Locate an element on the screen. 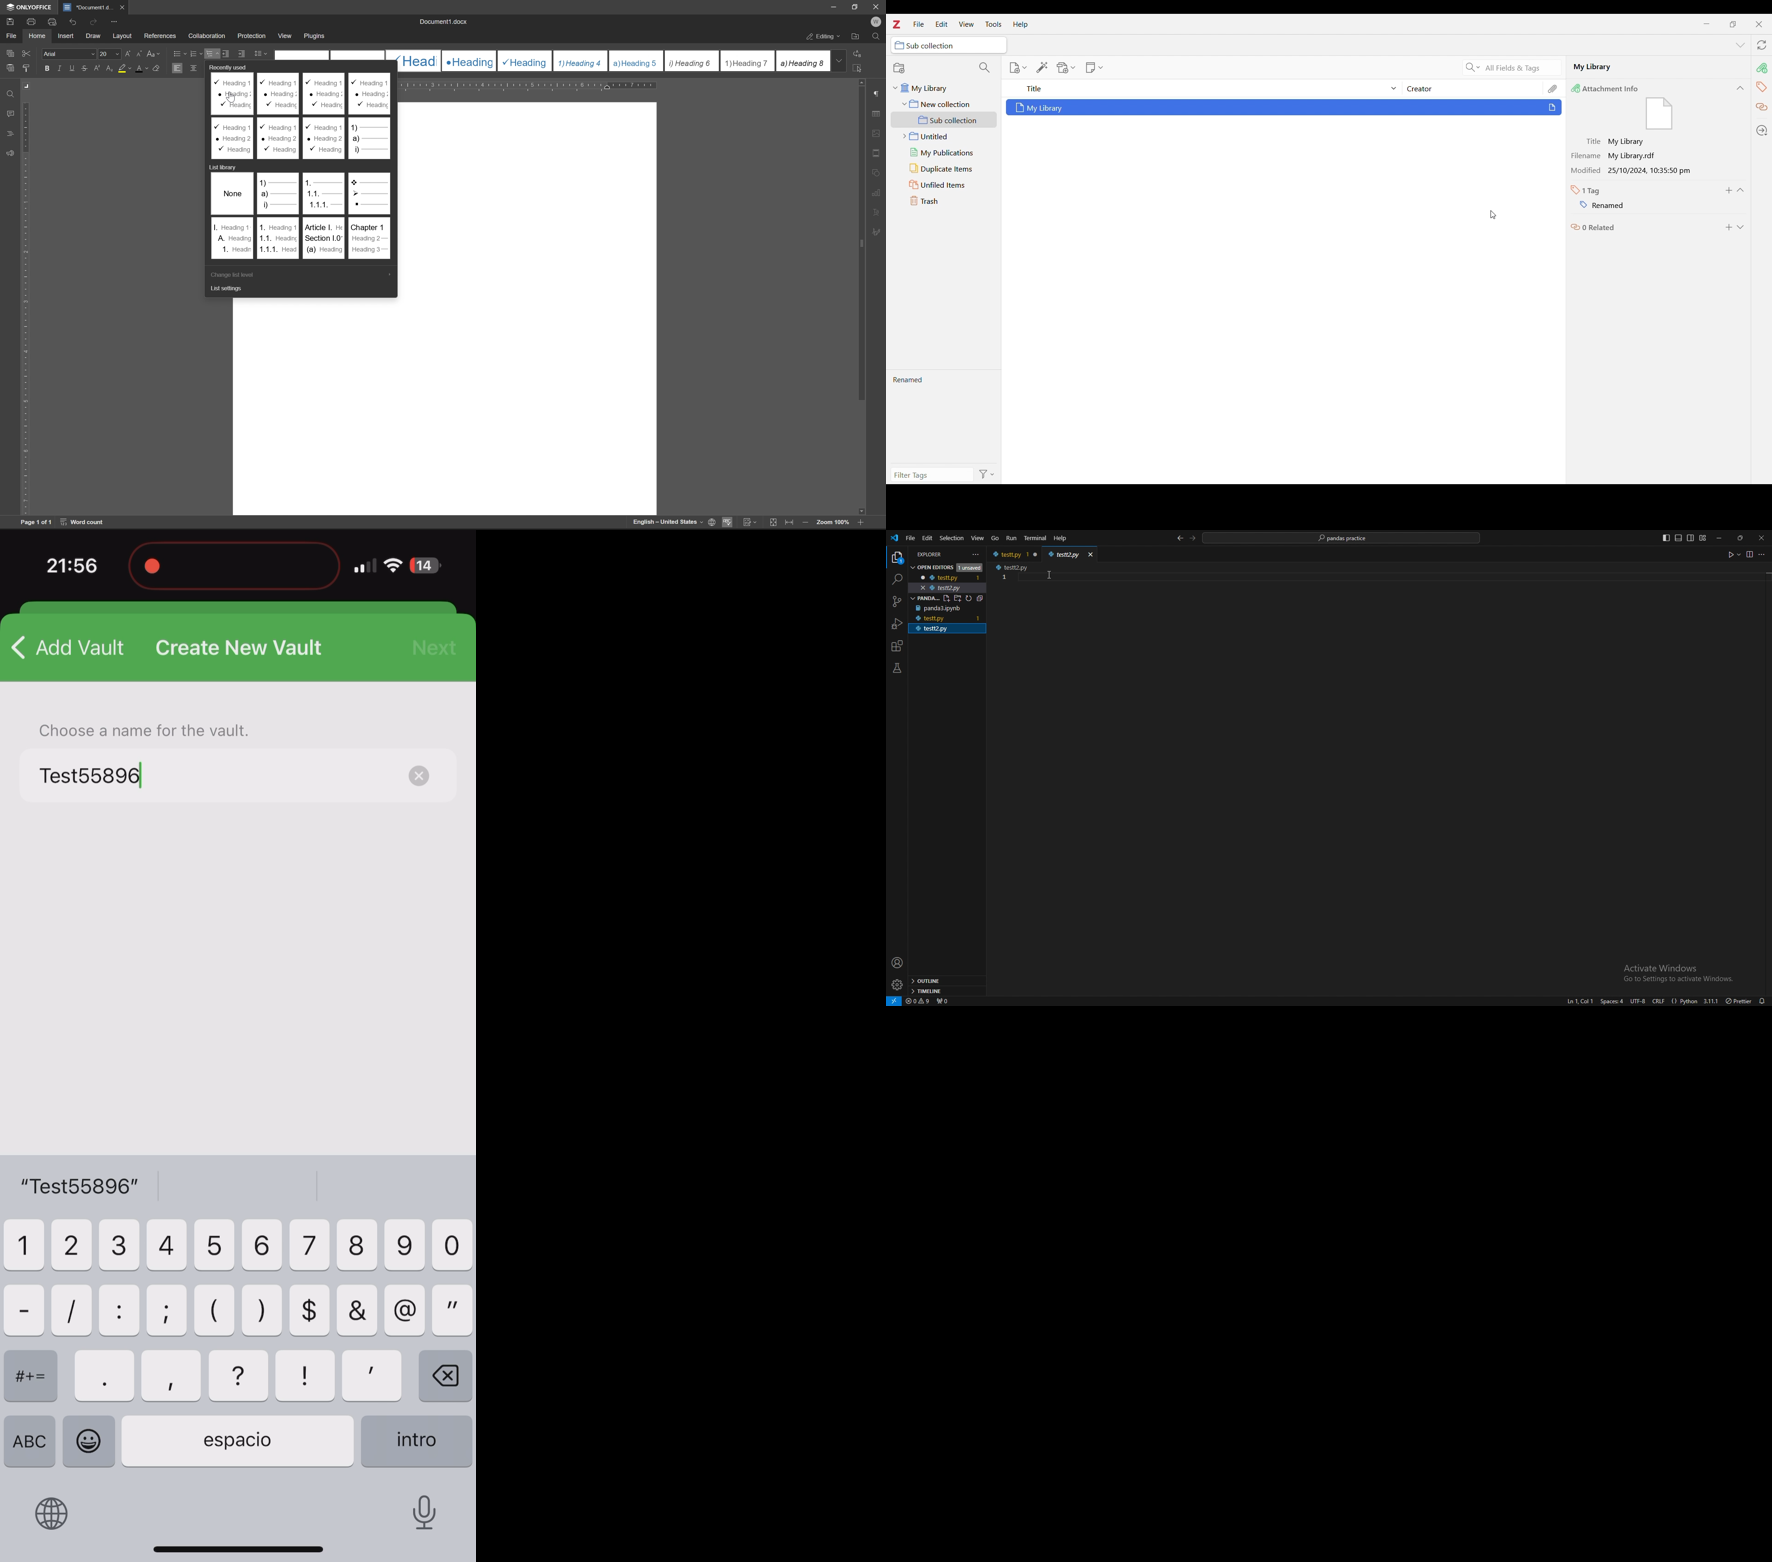  0 related is located at coordinates (1593, 227).